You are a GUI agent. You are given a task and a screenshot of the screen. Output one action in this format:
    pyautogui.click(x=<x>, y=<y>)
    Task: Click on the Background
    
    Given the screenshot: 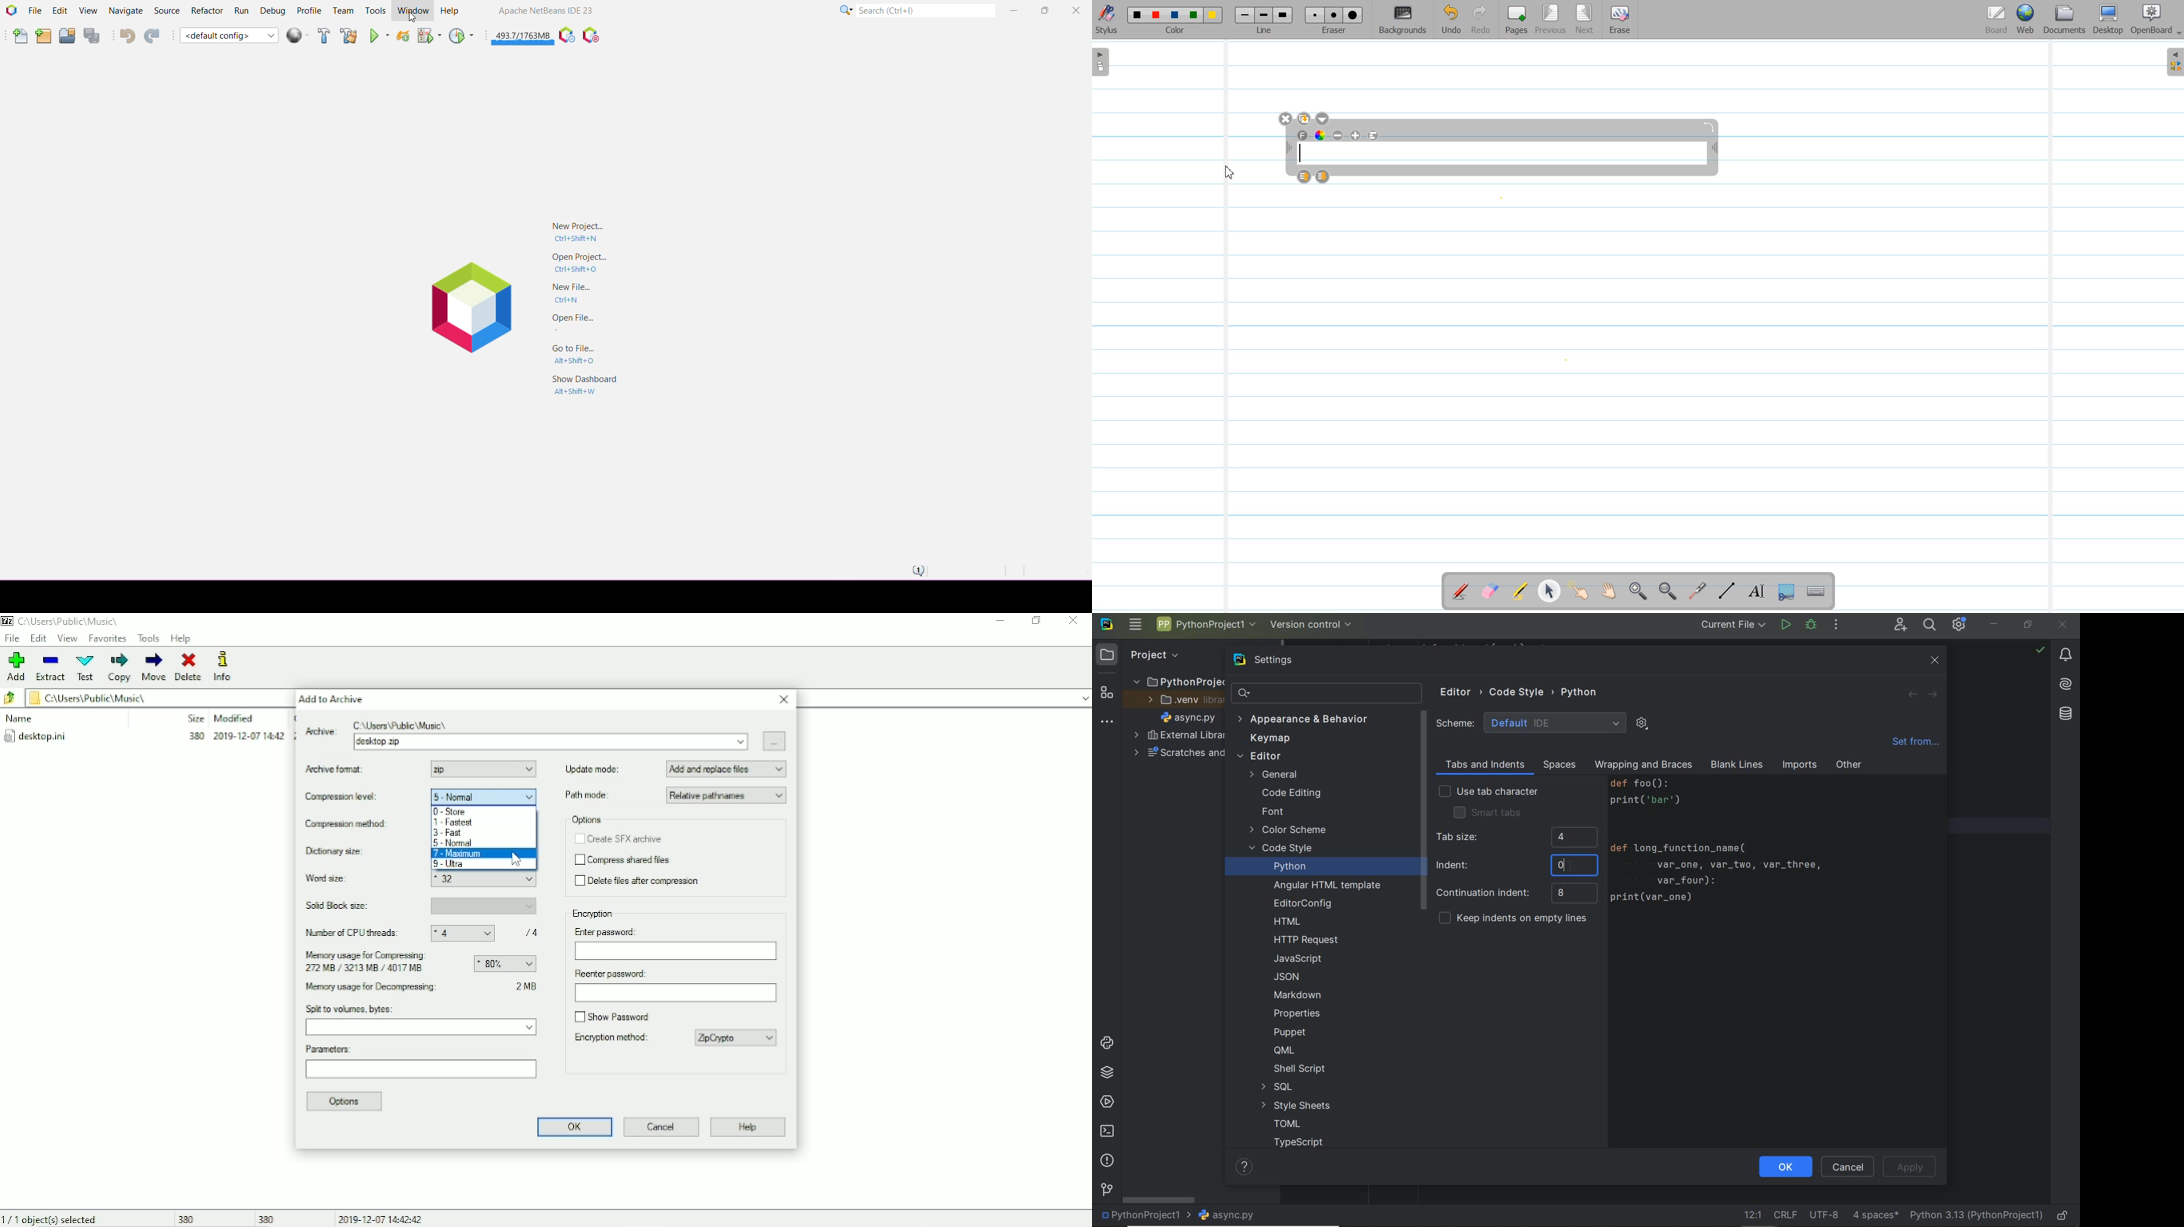 What is the action you would take?
    pyautogui.click(x=1403, y=20)
    